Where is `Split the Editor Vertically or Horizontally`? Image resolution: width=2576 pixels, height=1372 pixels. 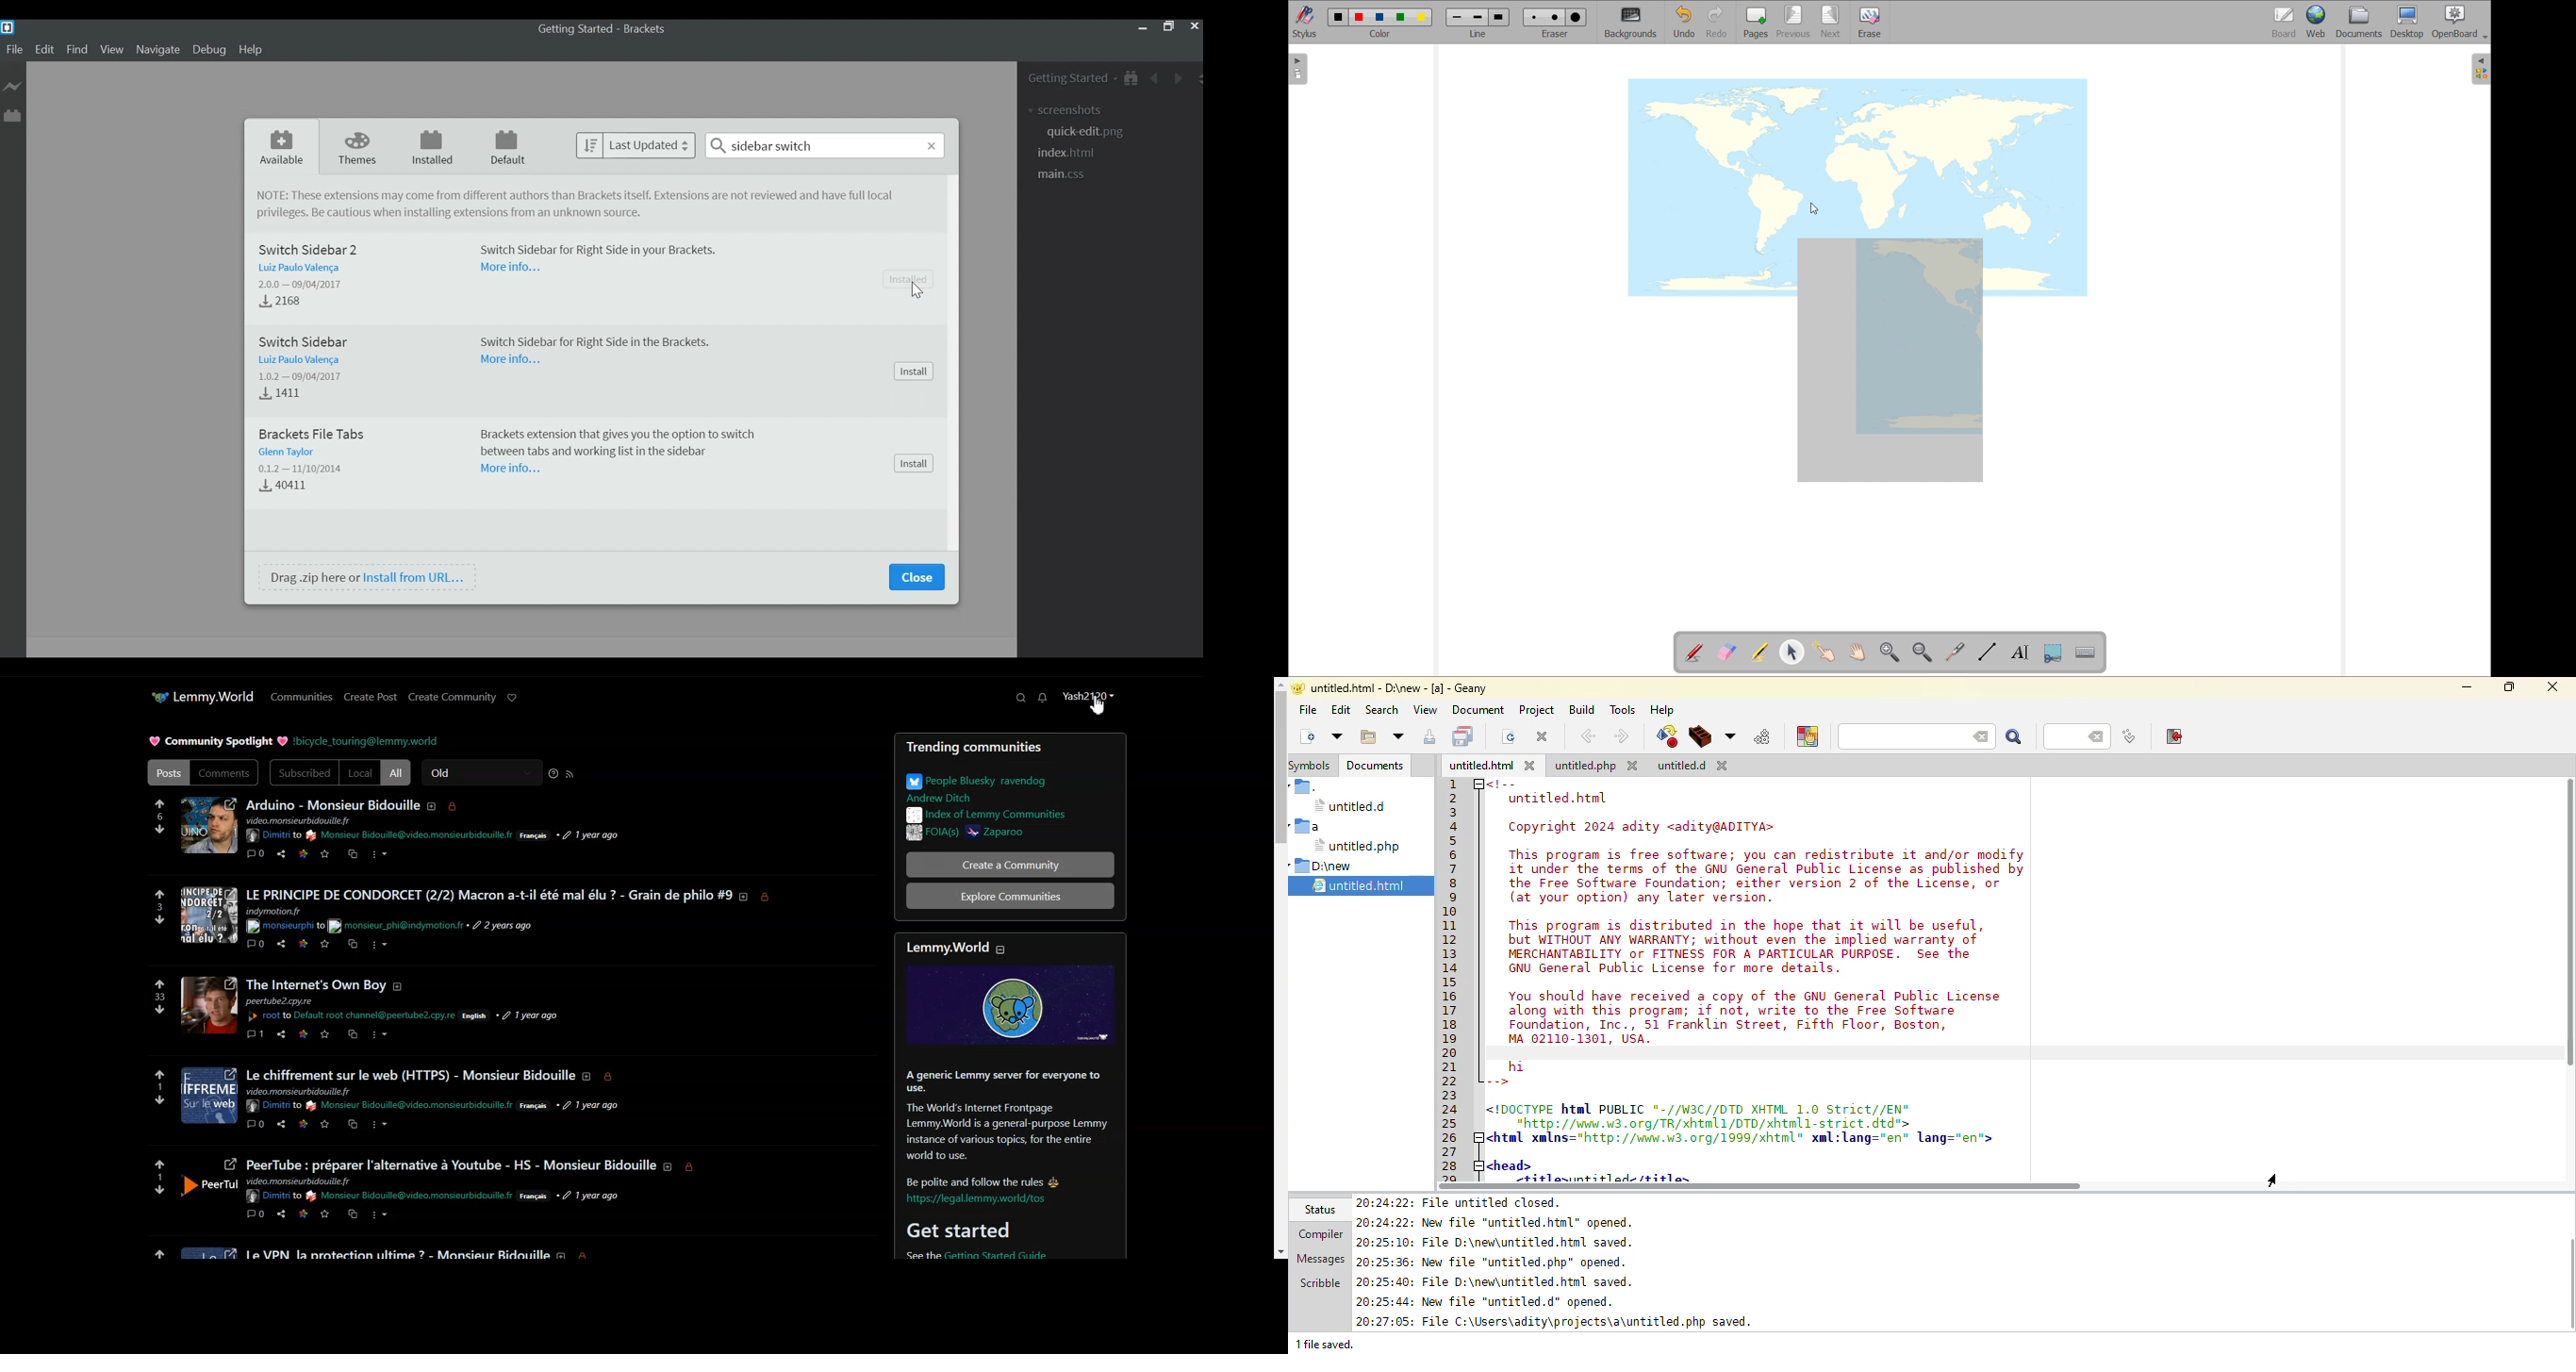 Split the Editor Vertically or Horizontally is located at coordinates (1196, 77).